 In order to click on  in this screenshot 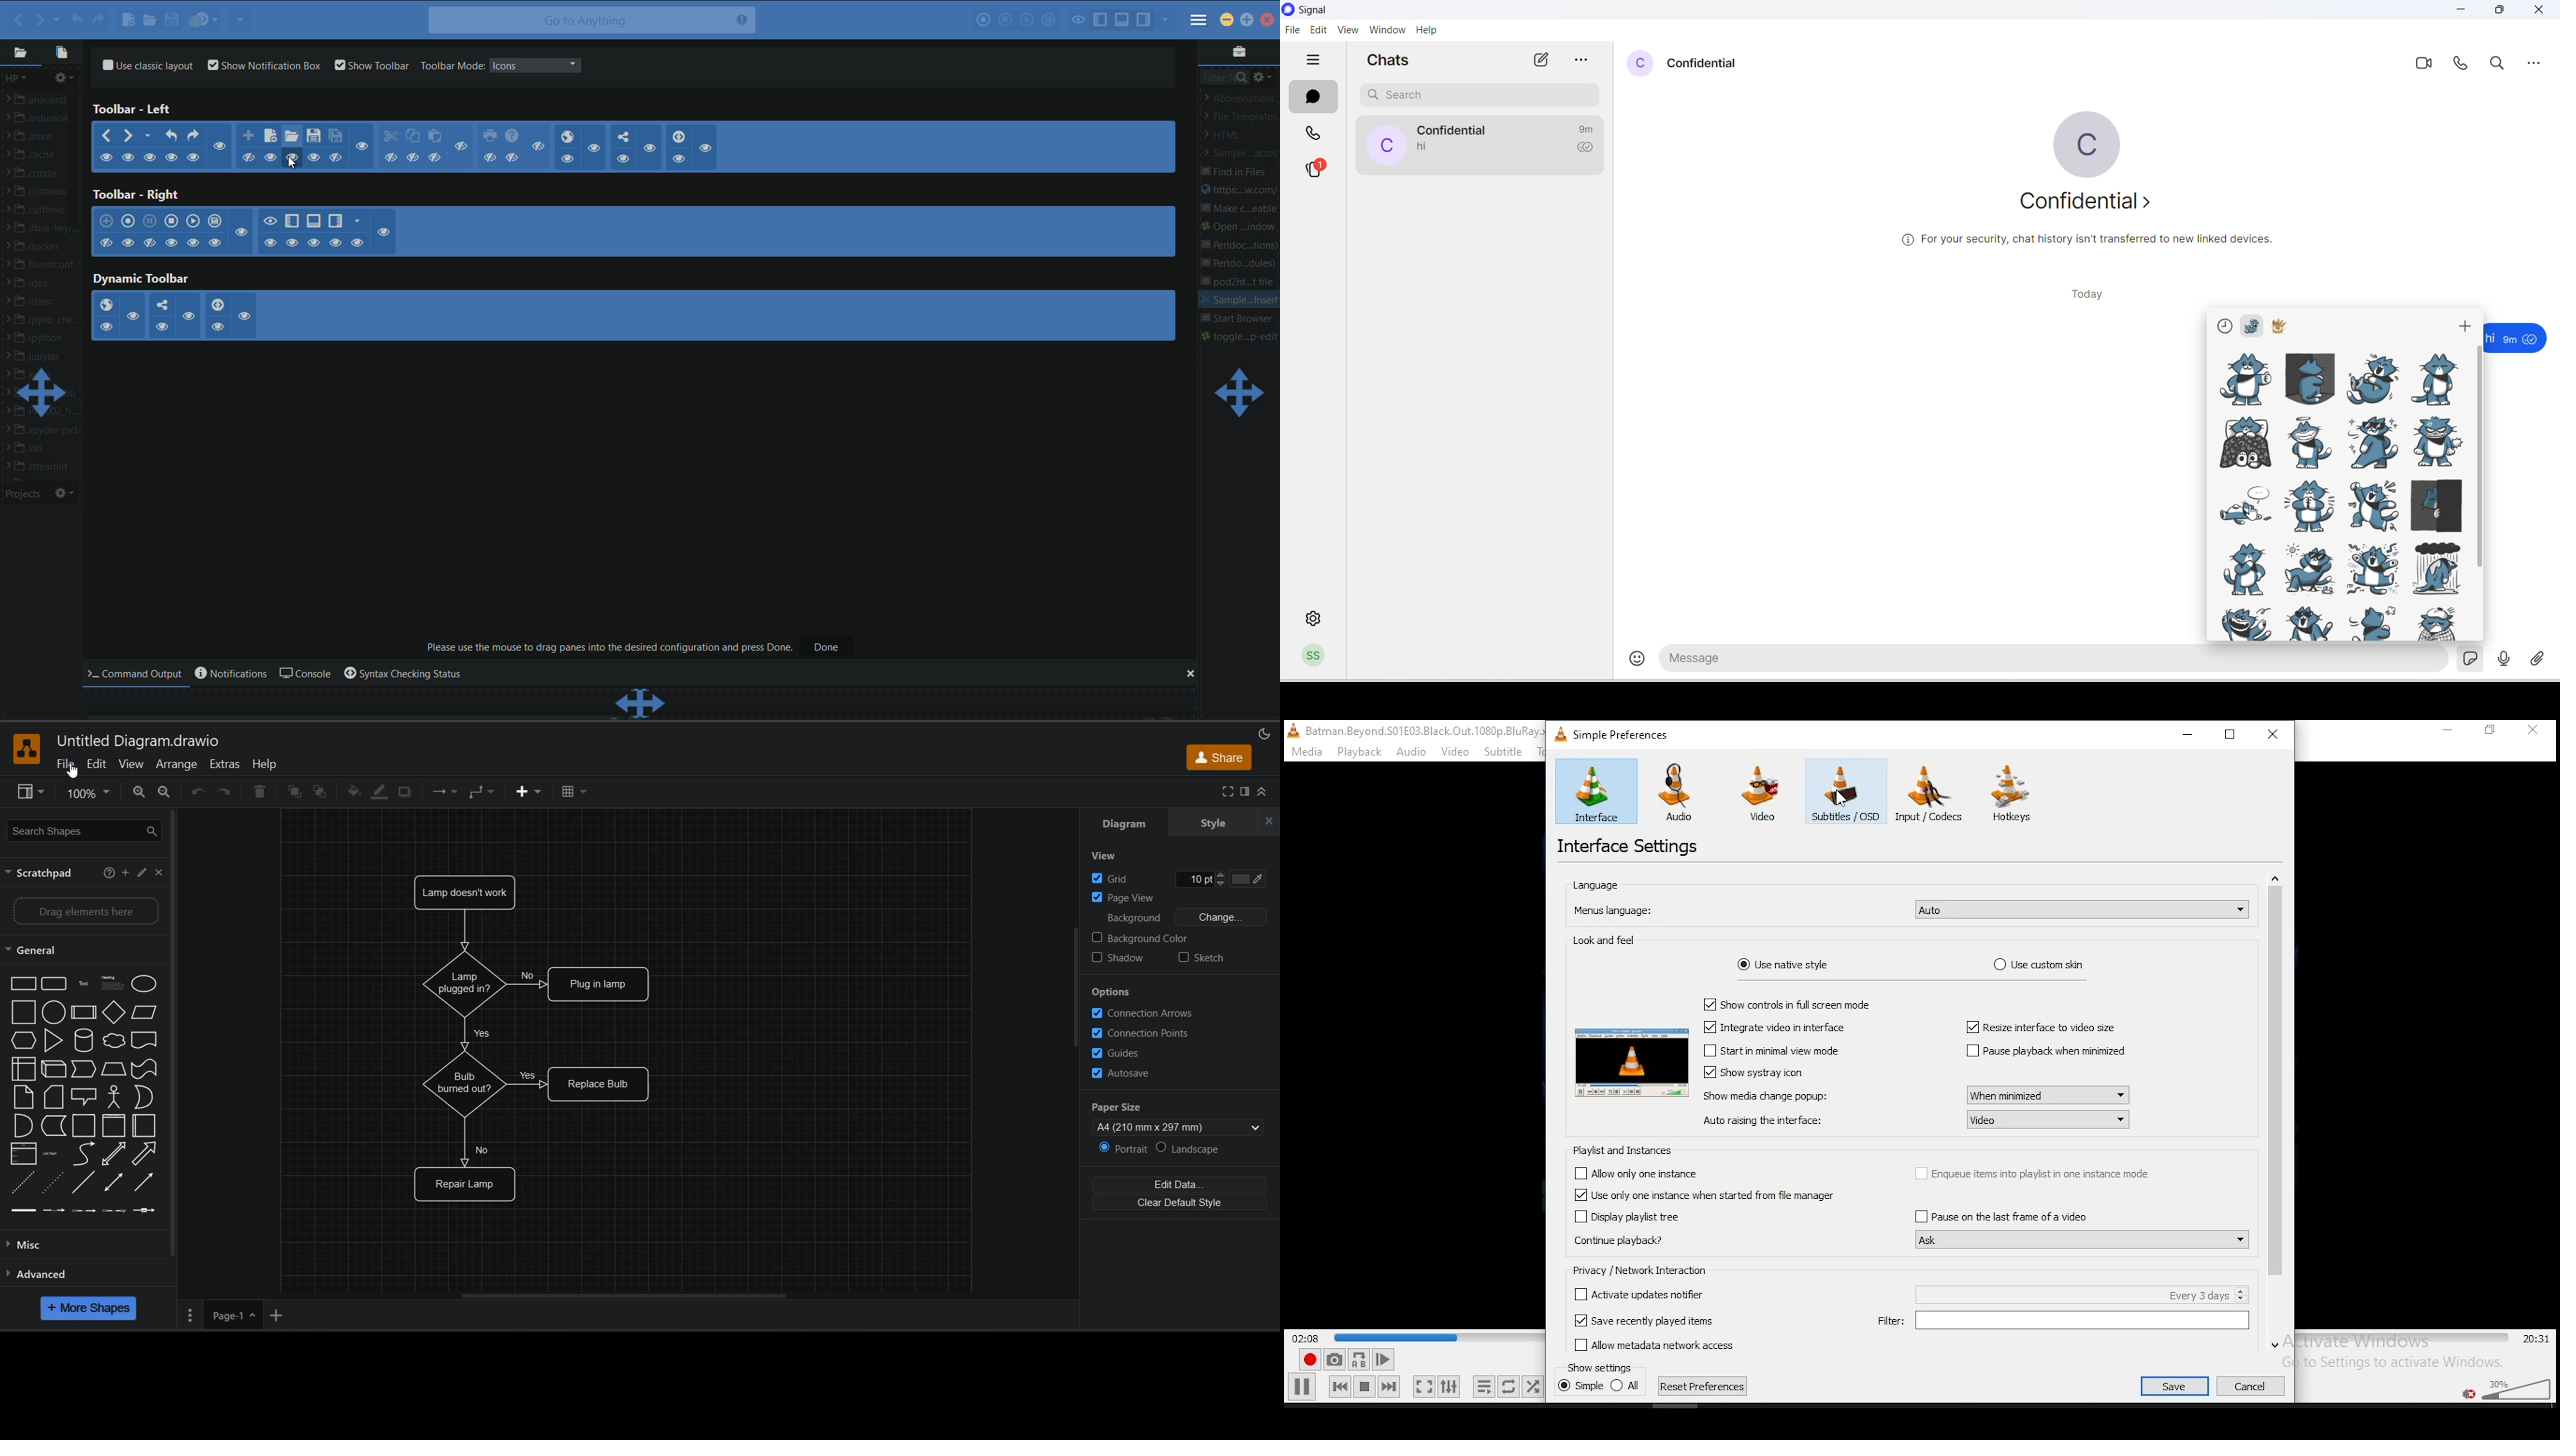, I will do `click(1510, 751)`.